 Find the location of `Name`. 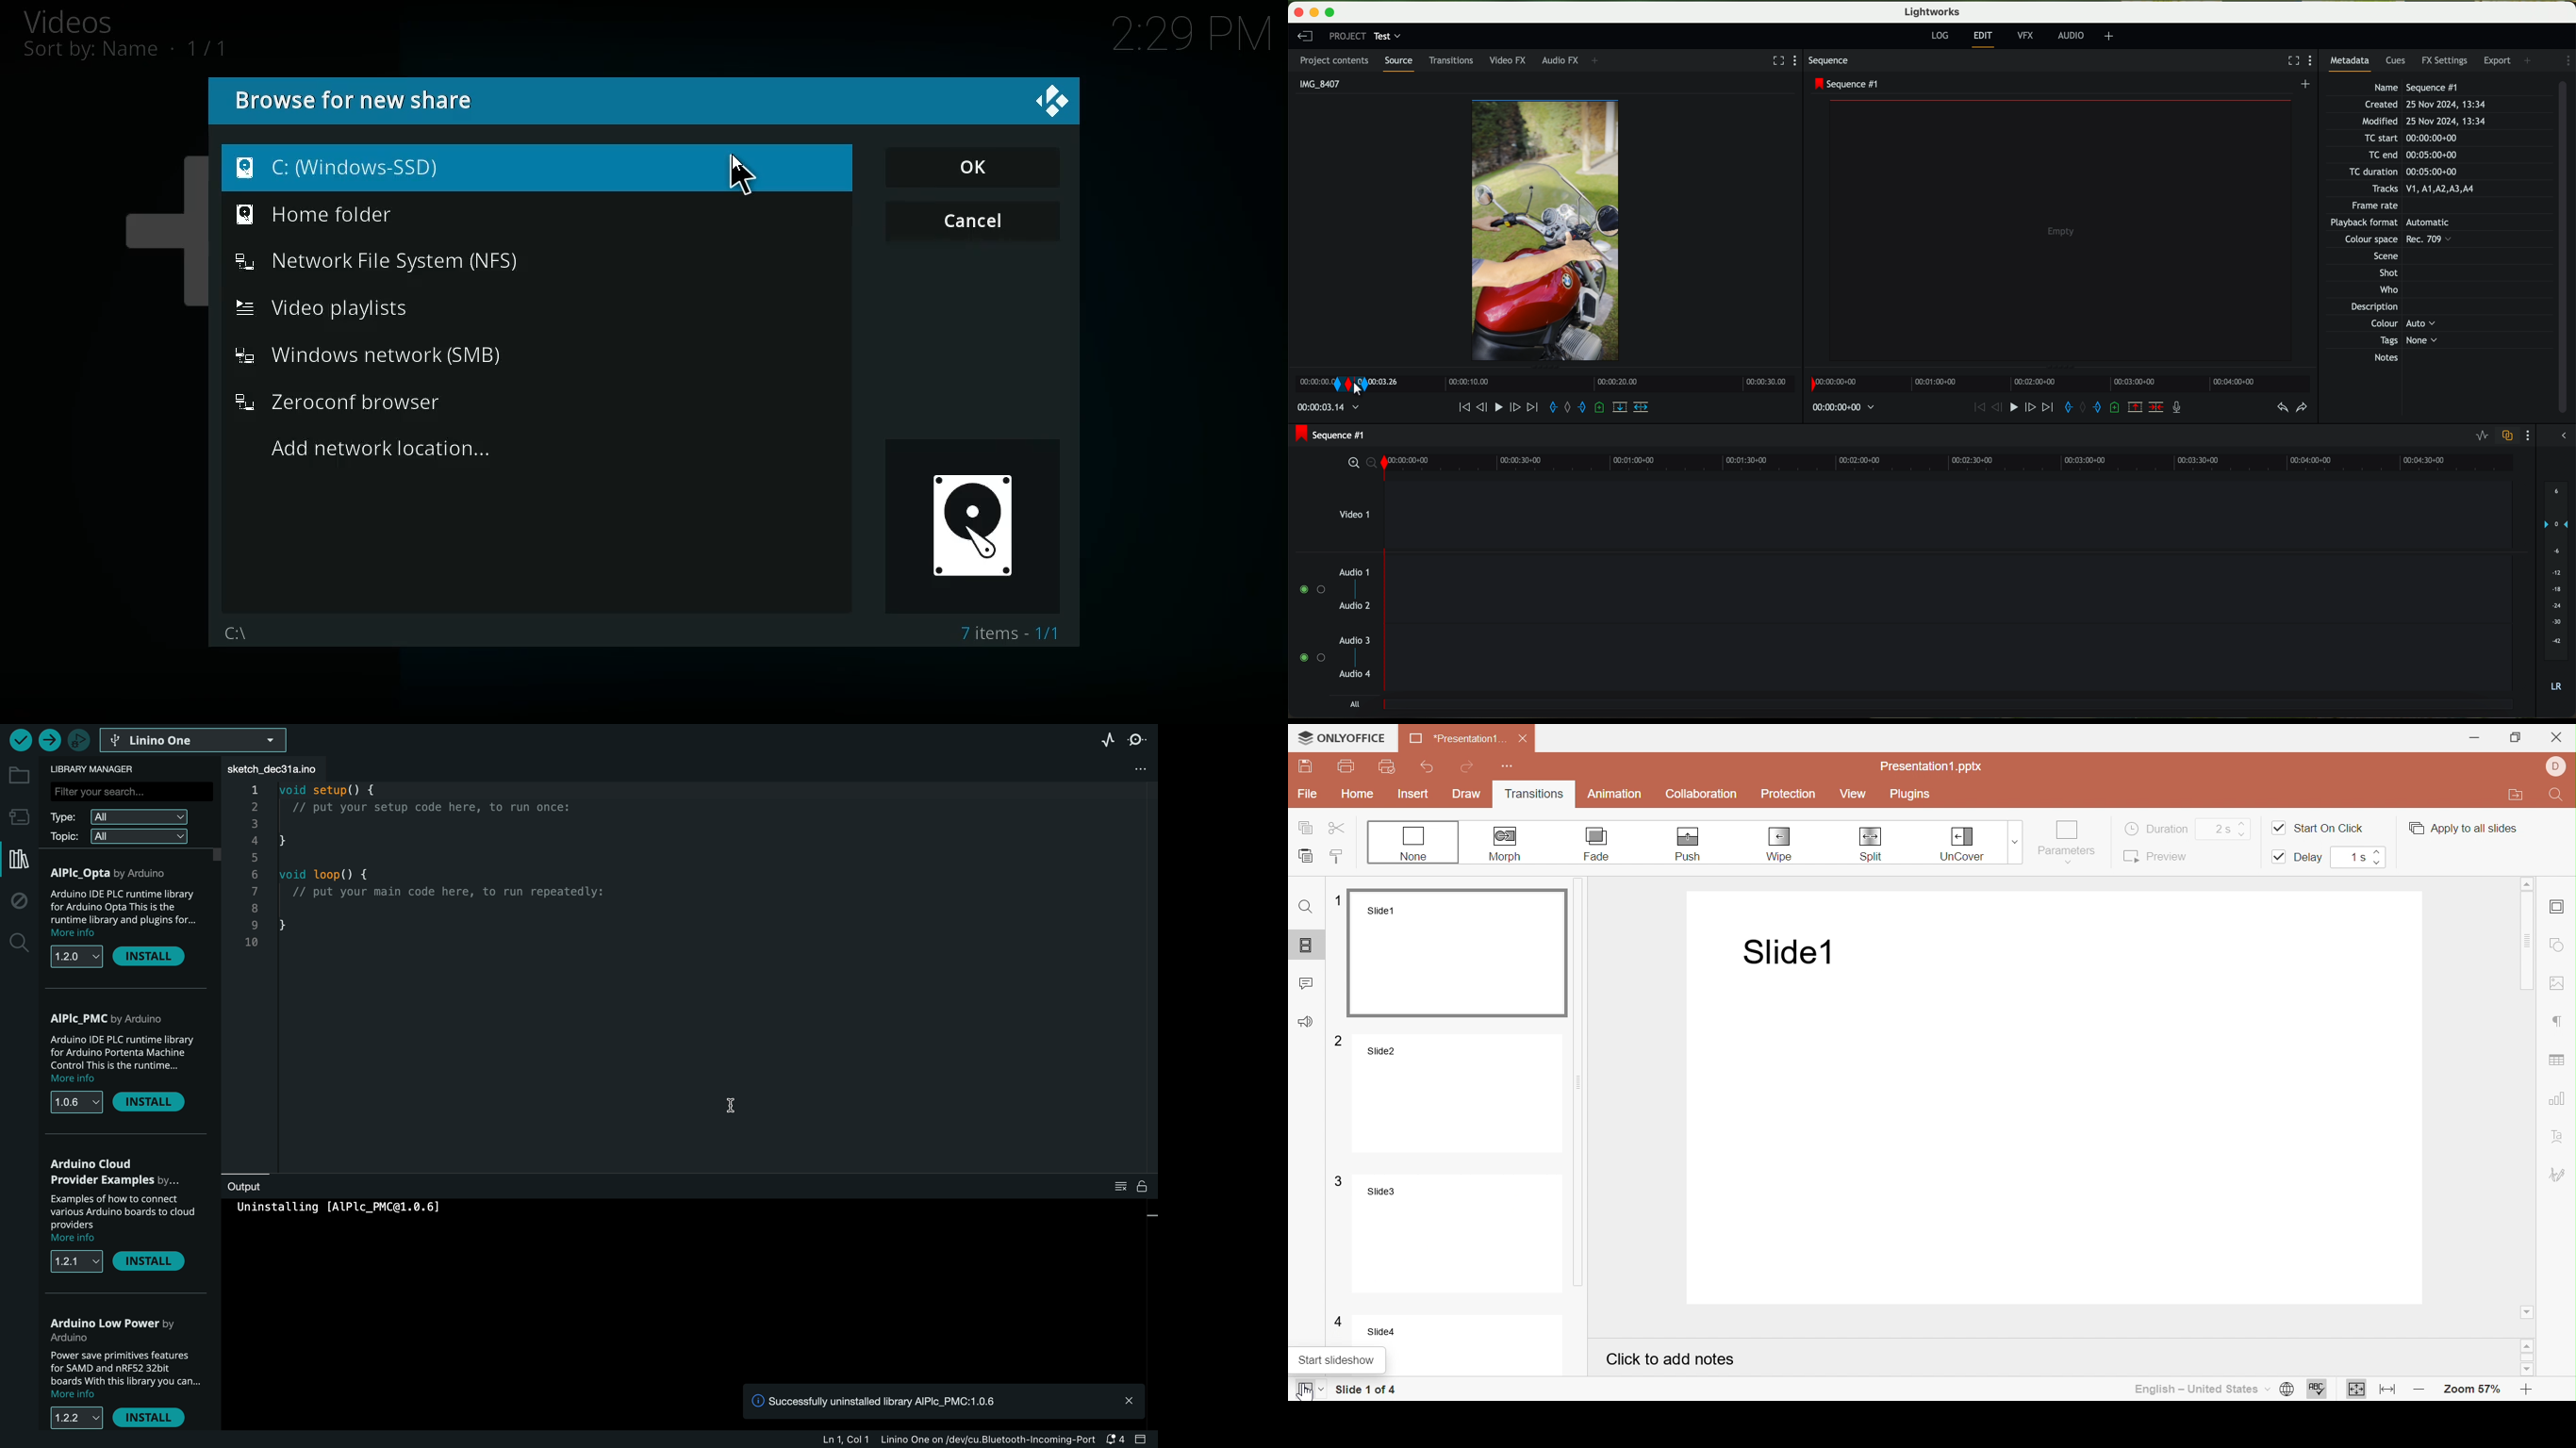

Name is located at coordinates (2418, 87).